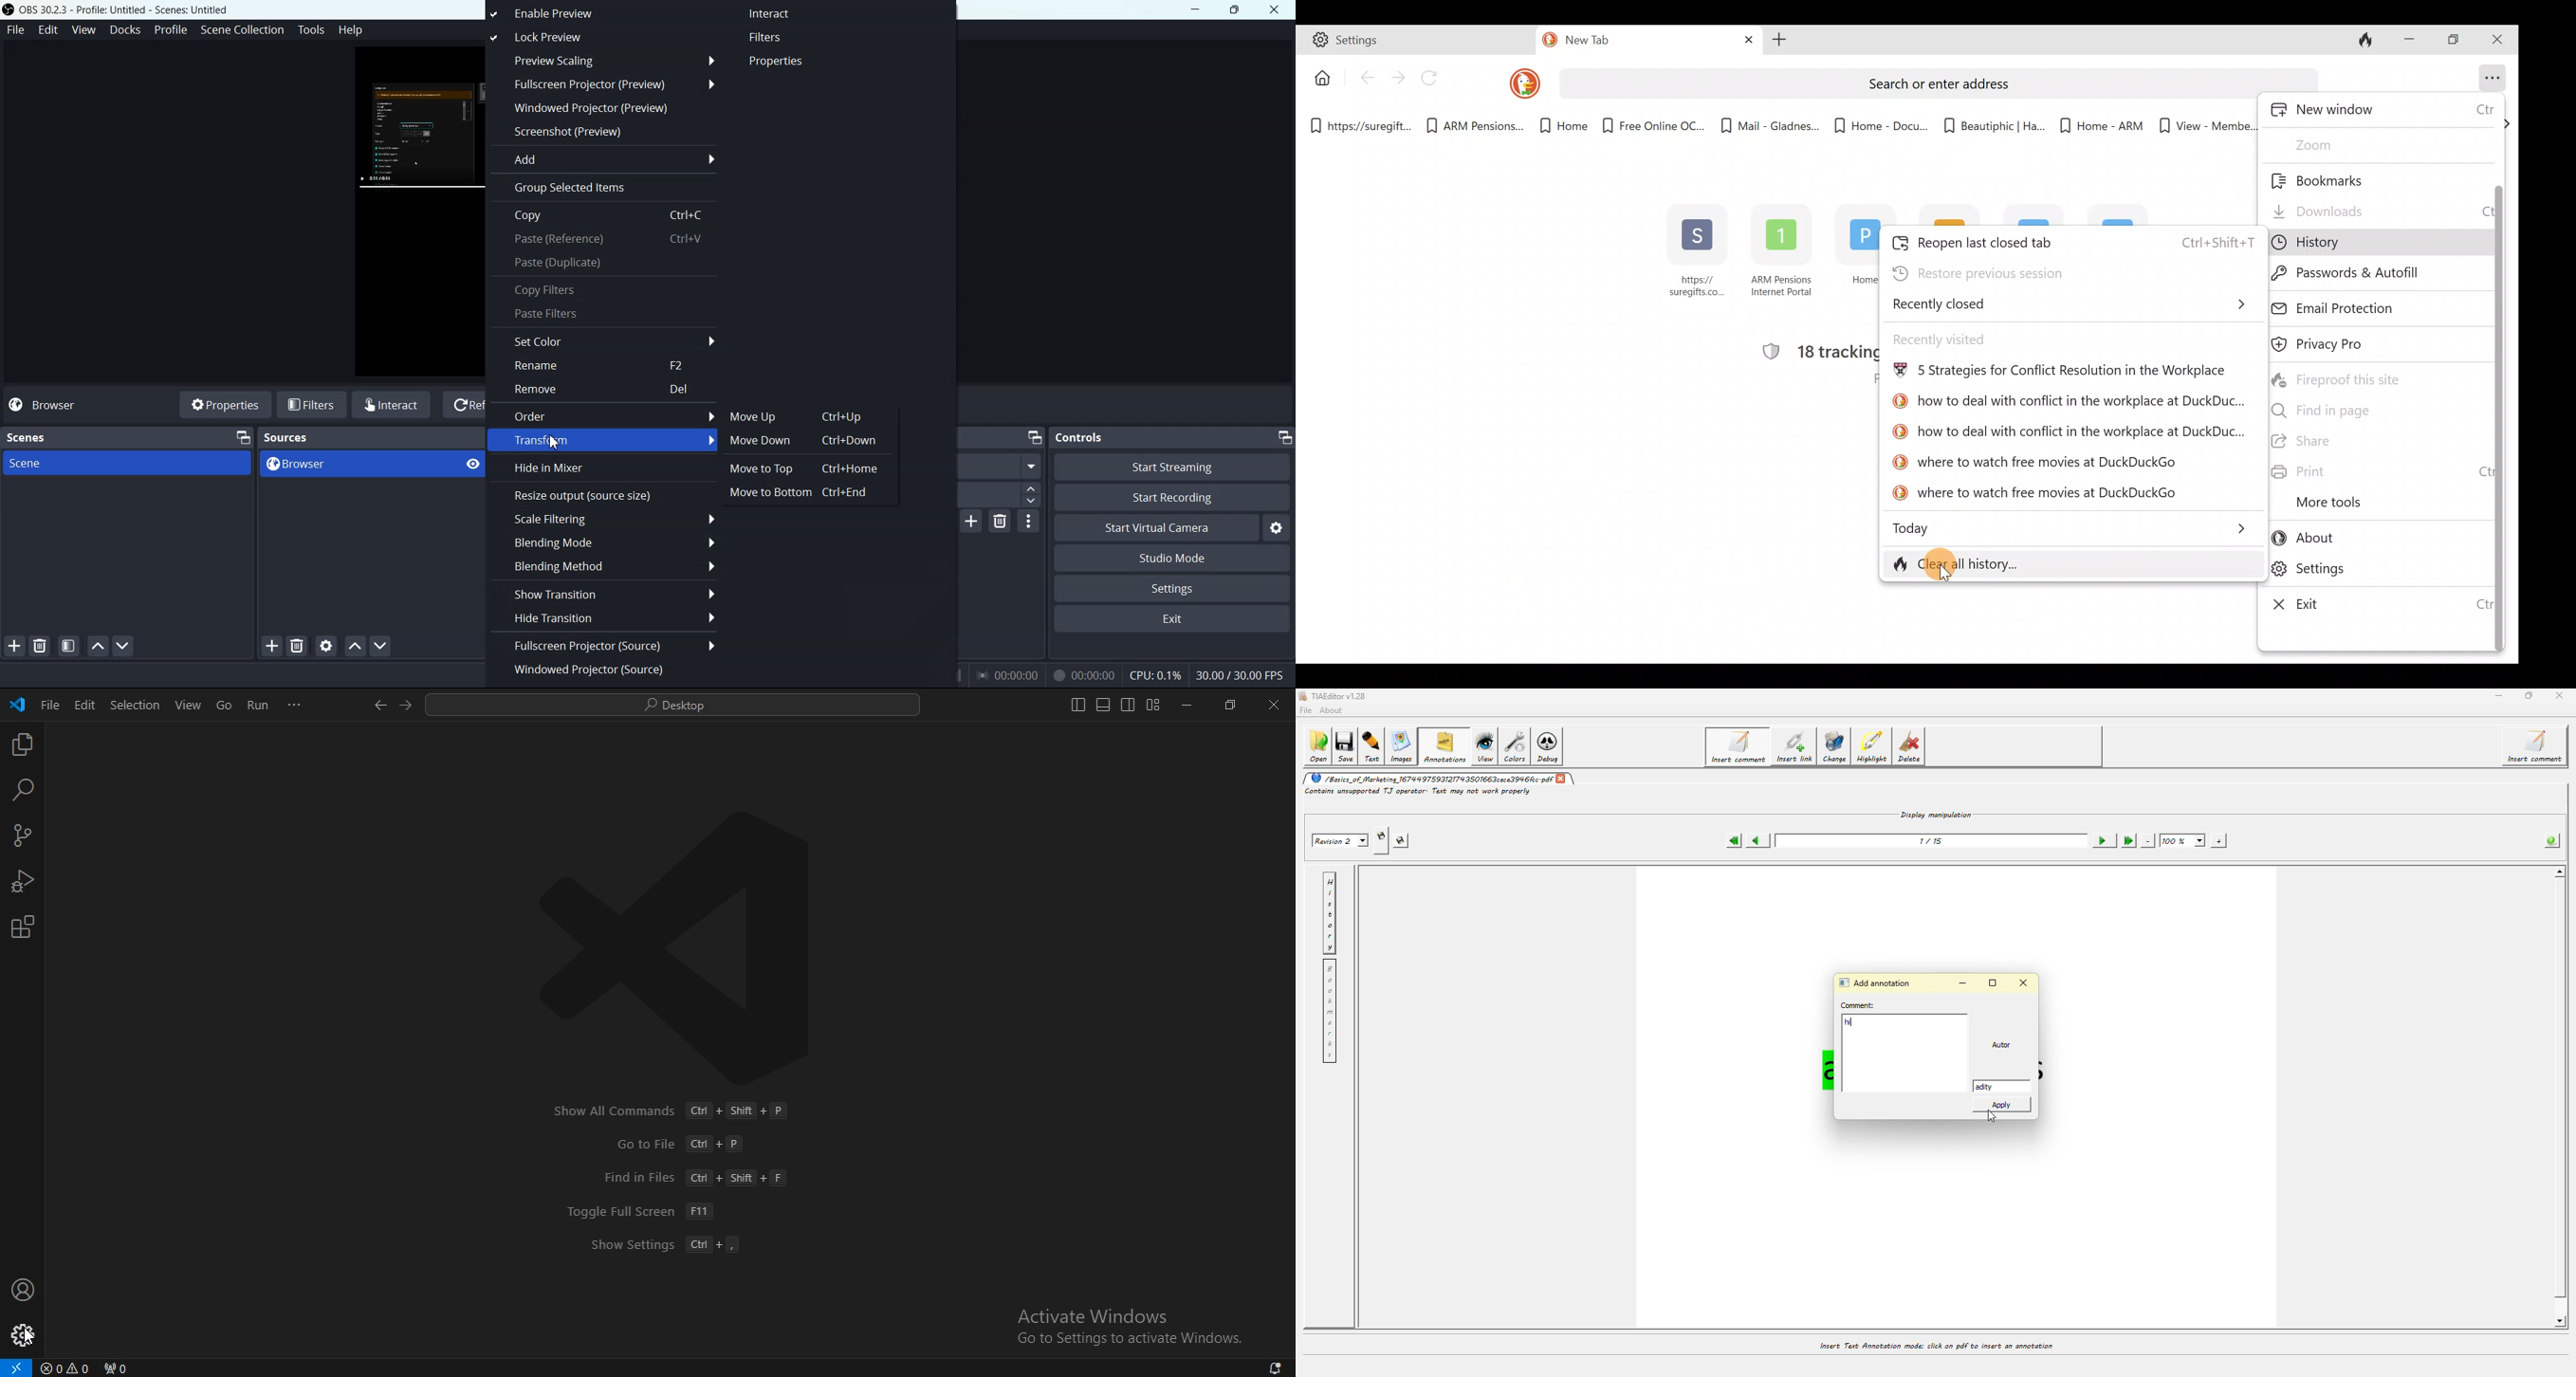 The image size is (2576, 1400). Describe the element at coordinates (1878, 981) in the screenshot. I see `add annotation` at that location.